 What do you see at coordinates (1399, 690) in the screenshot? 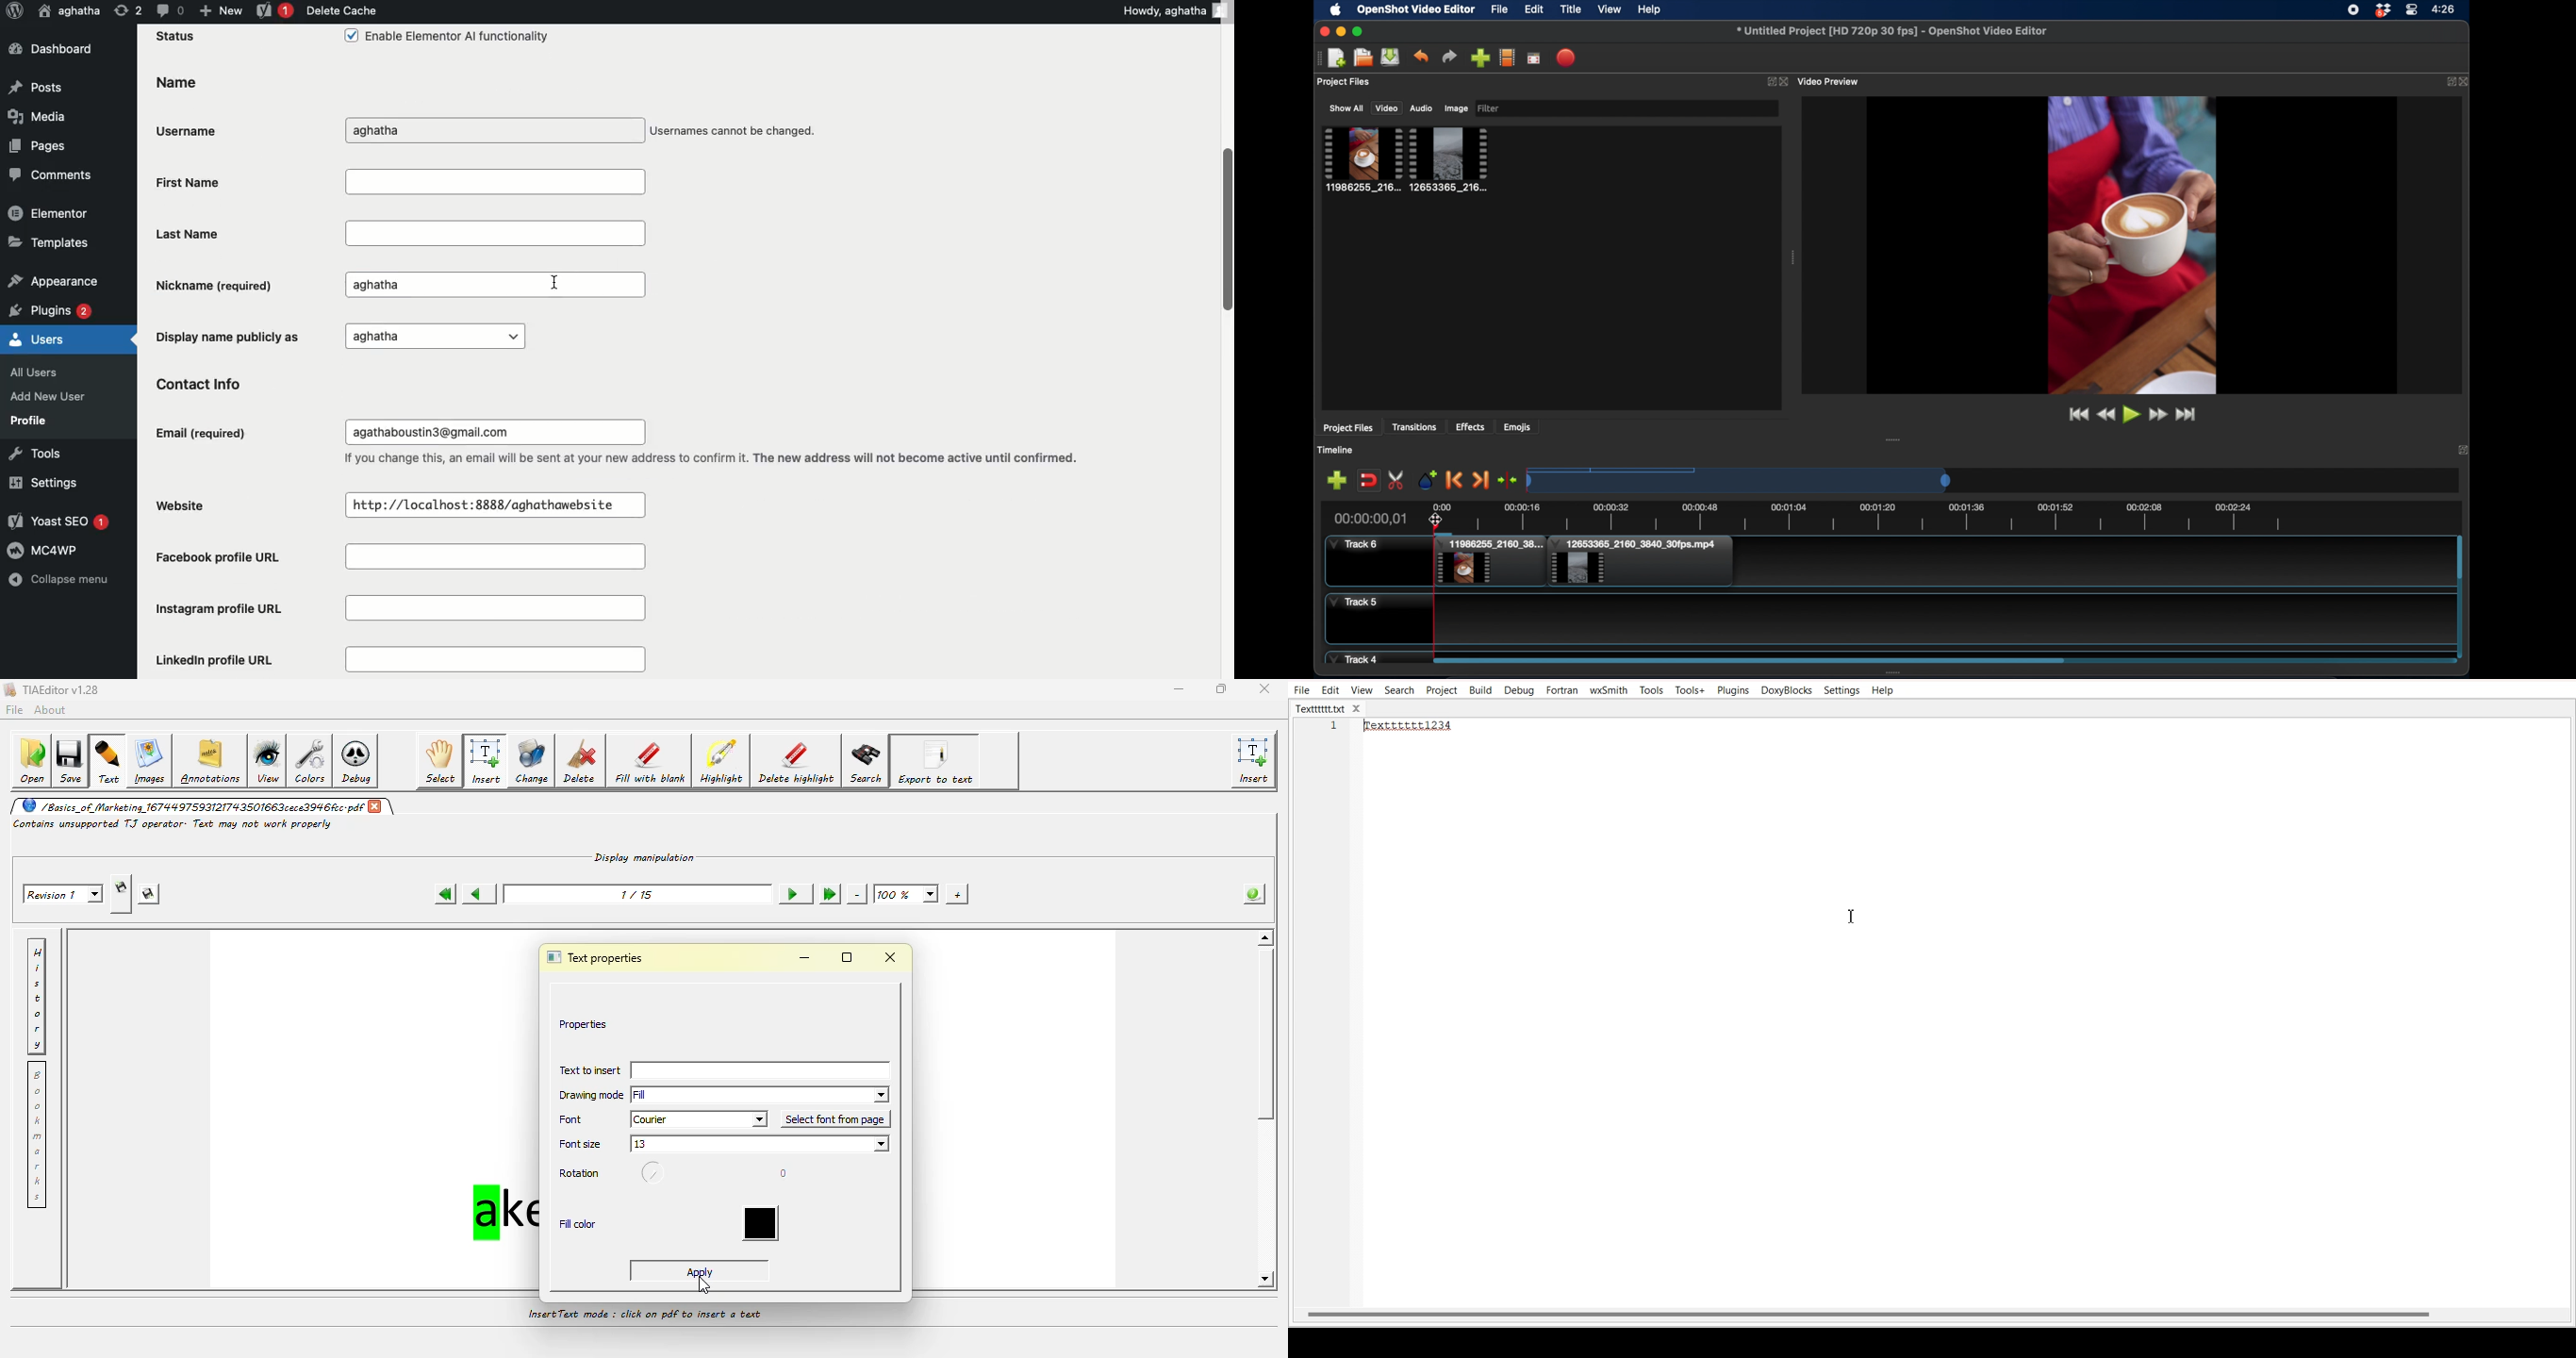
I see `Search` at bounding box center [1399, 690].